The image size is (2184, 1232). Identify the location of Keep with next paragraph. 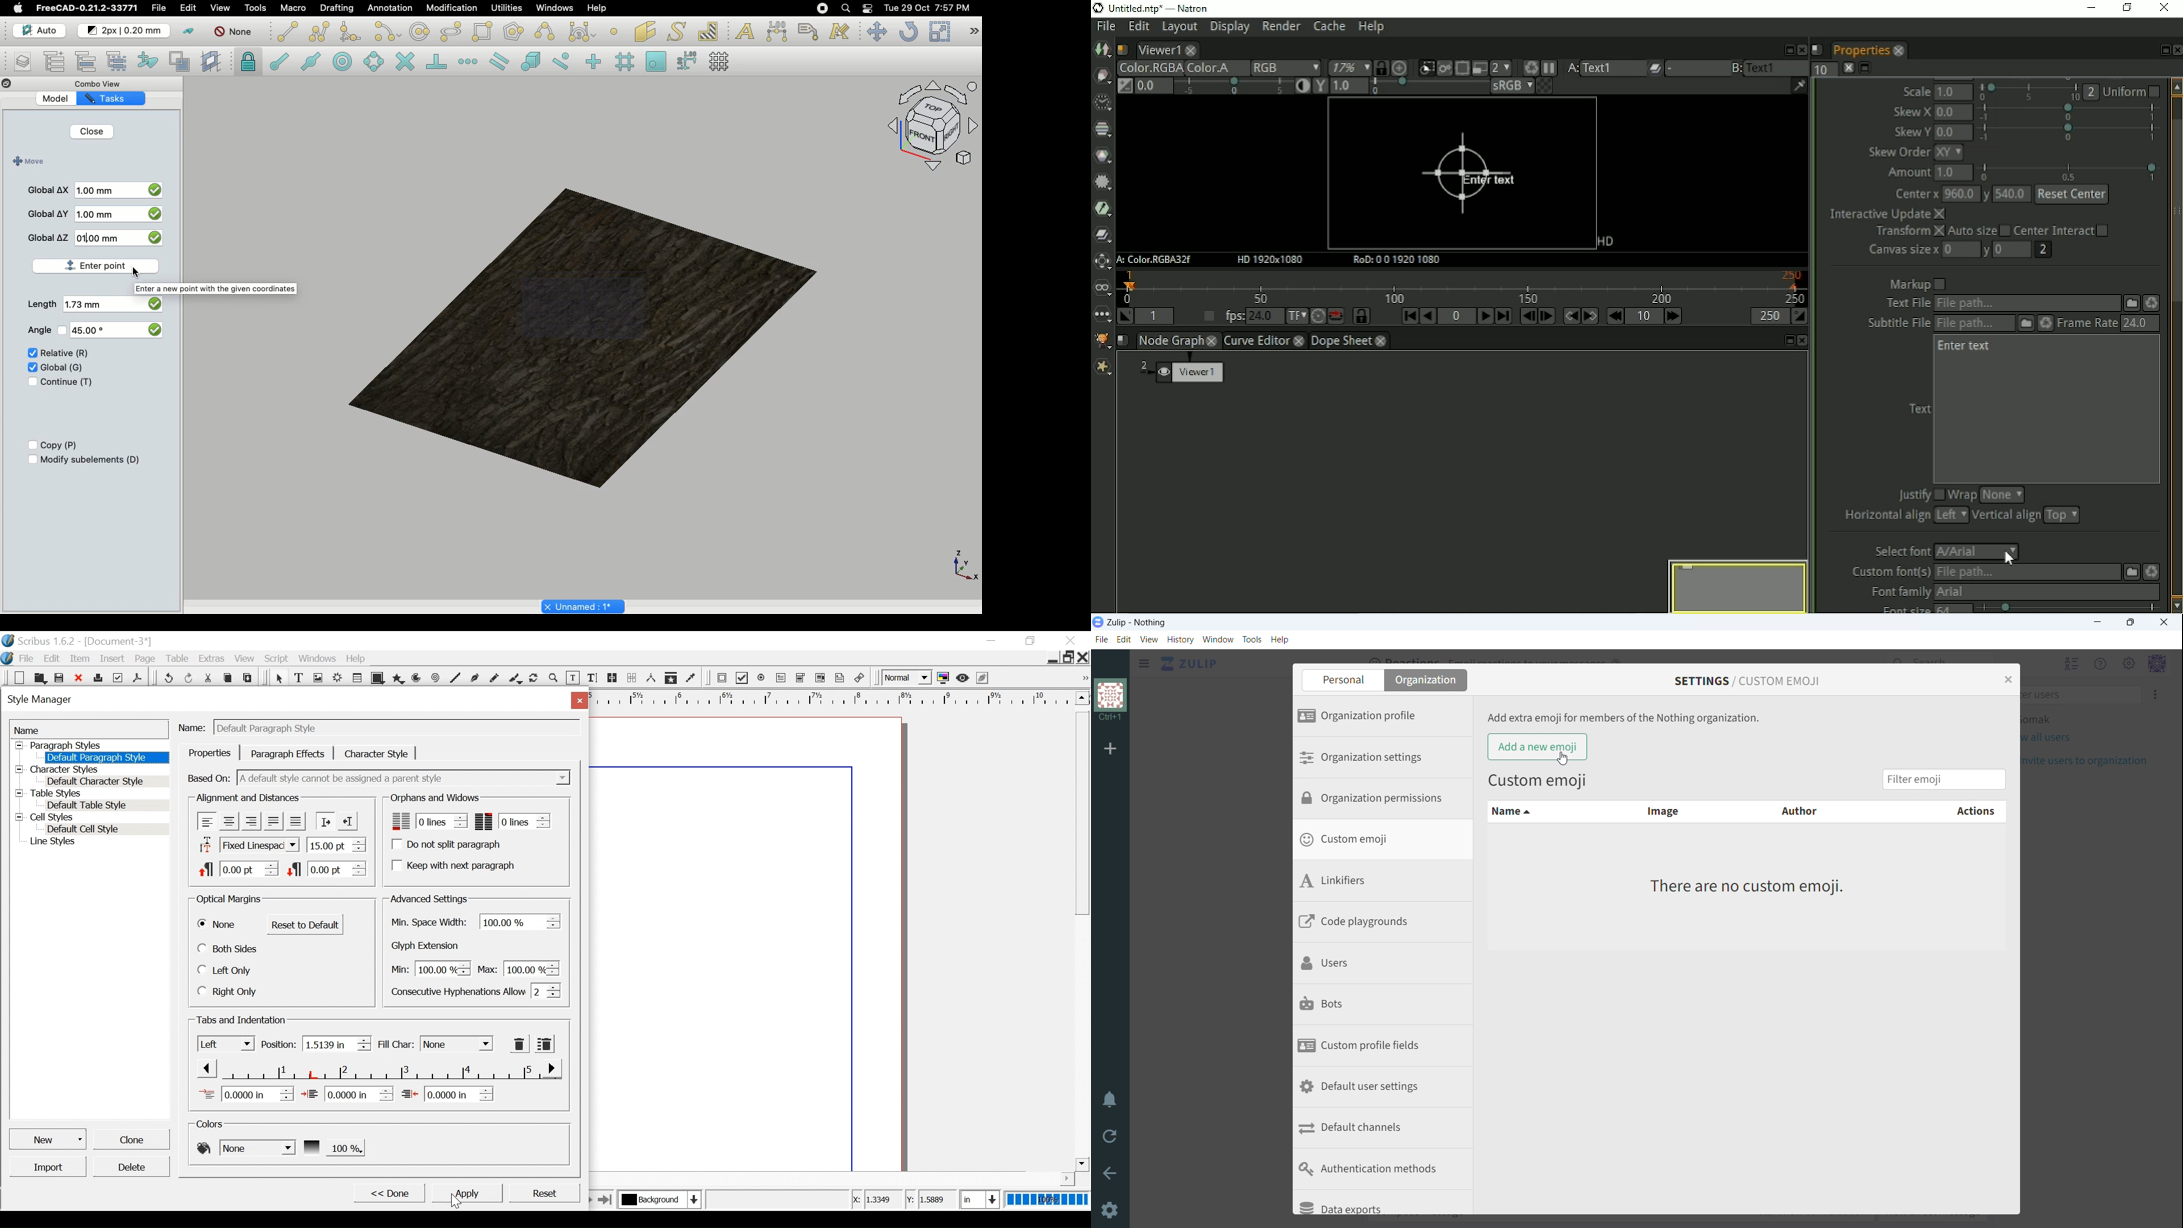
(452, 865).